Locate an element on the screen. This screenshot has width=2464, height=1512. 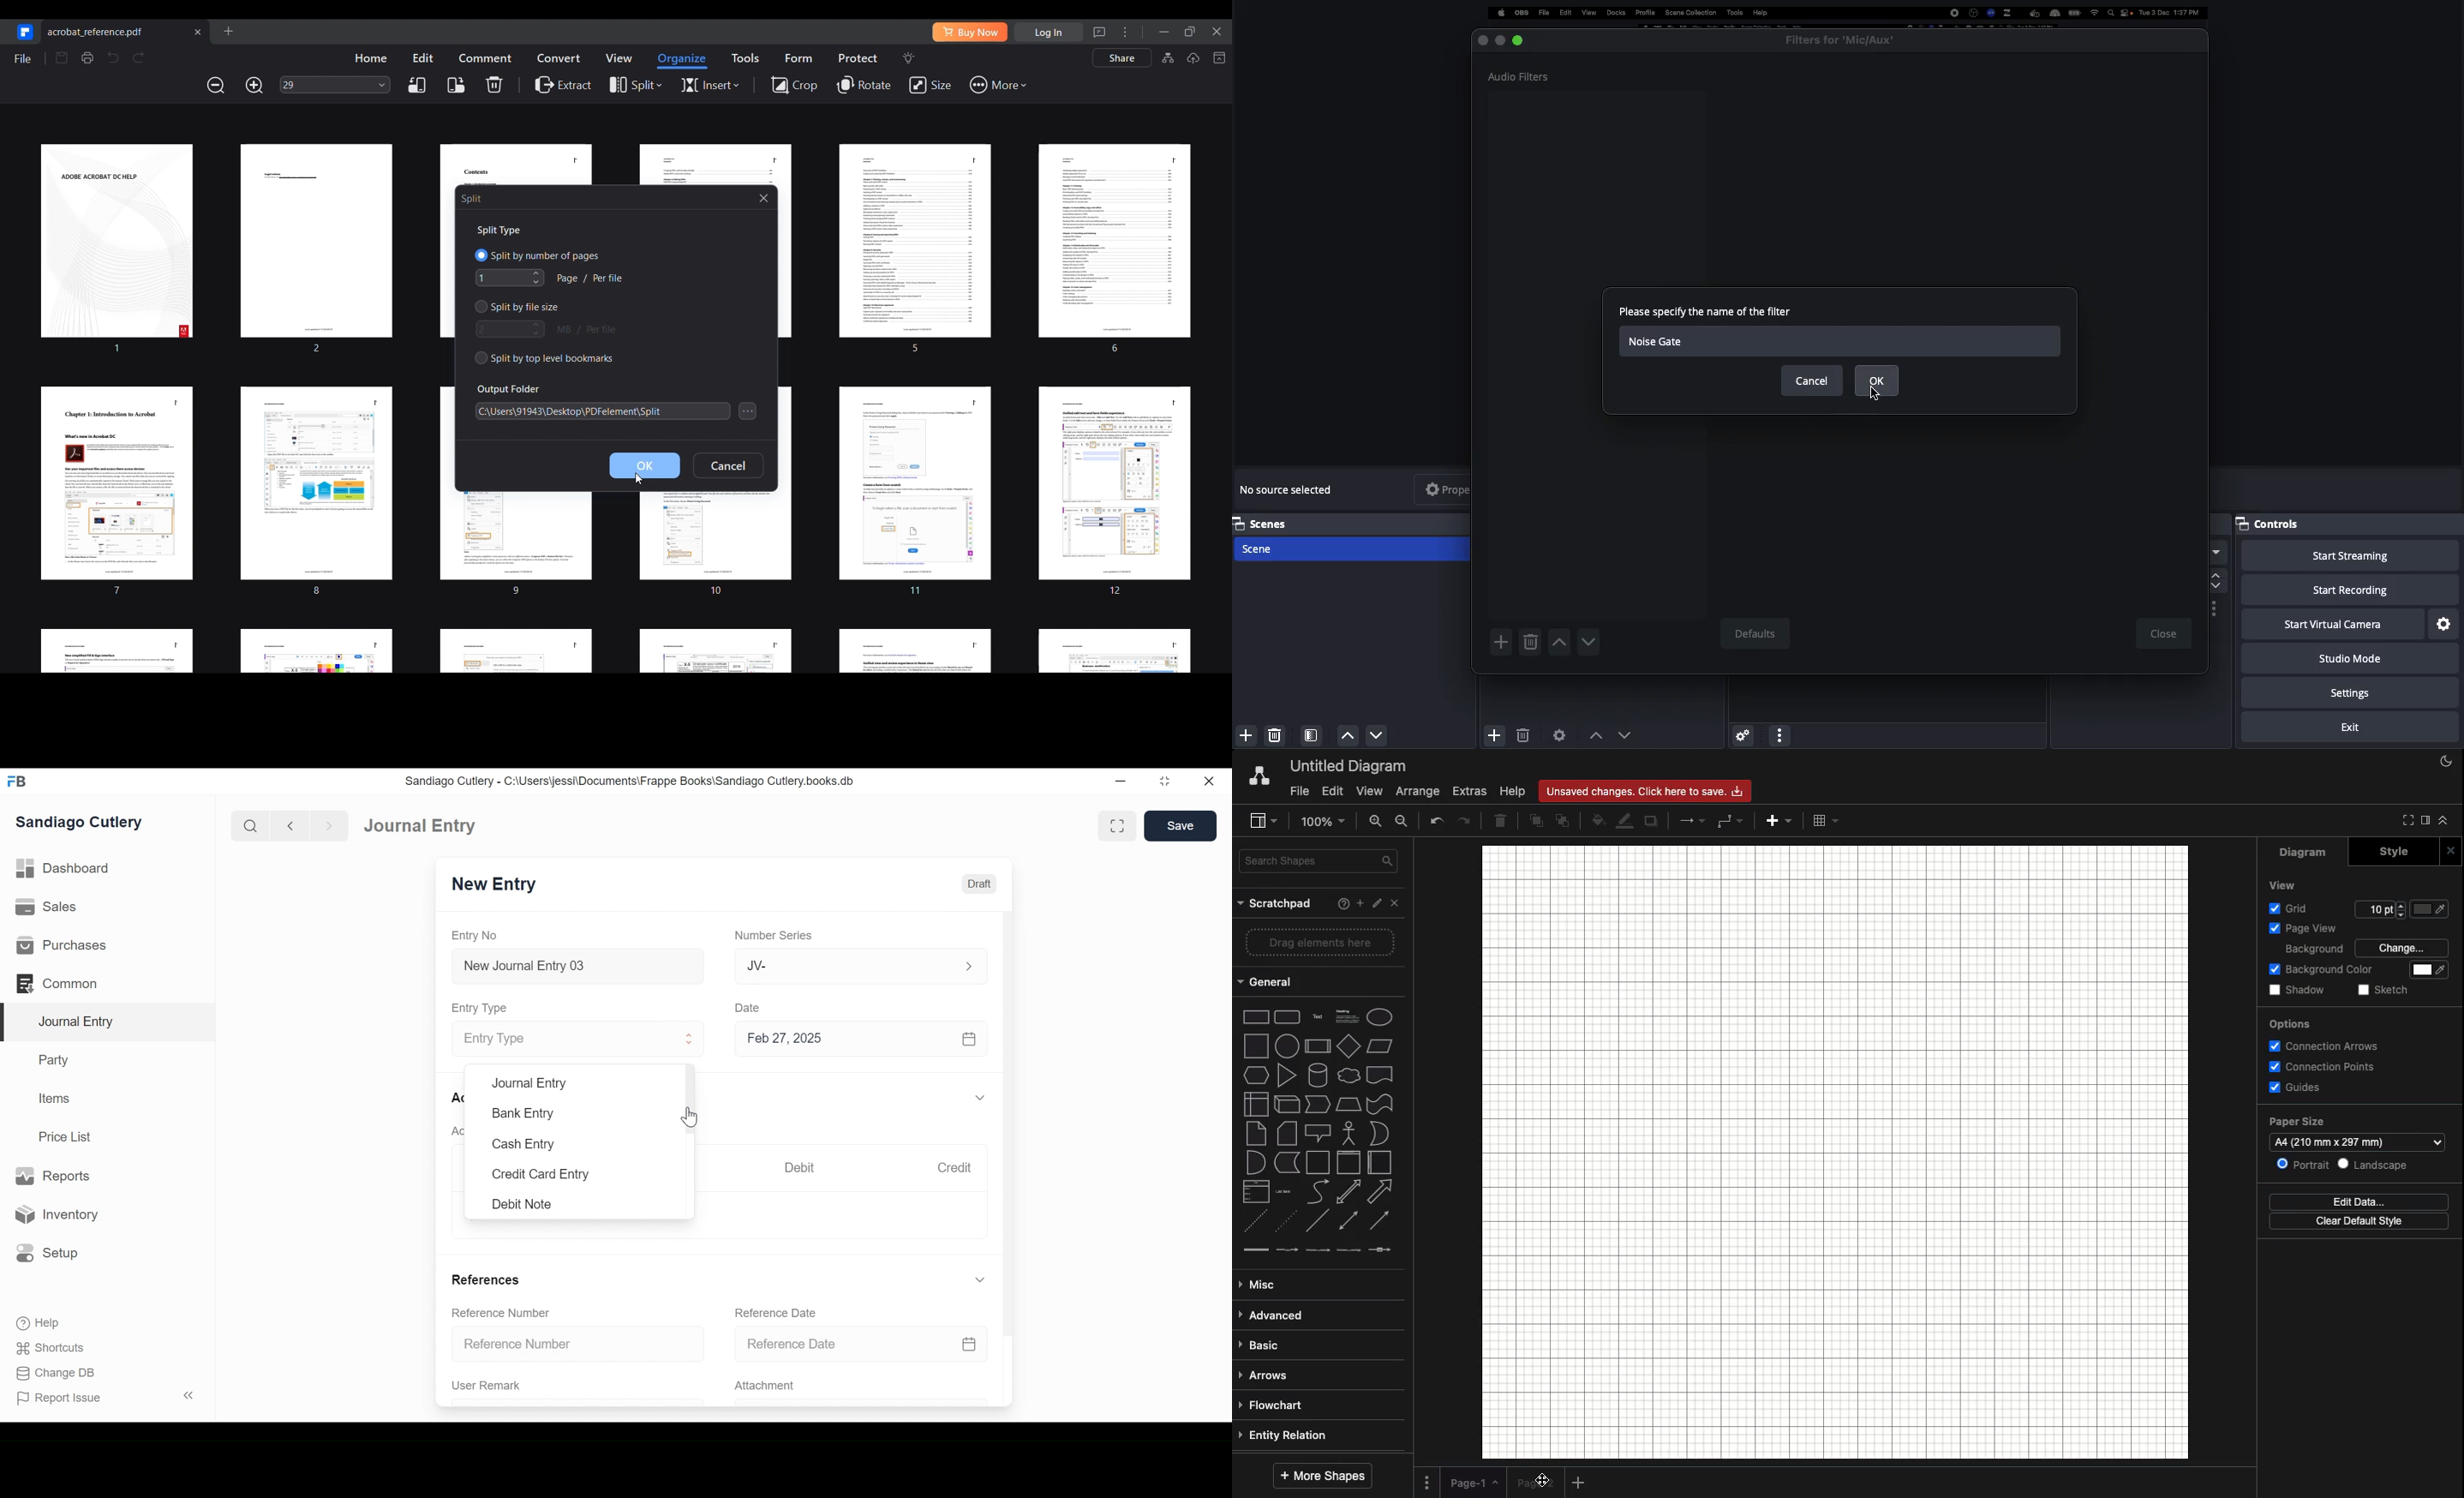
Journal Entry is located at coordinates (422, 826).